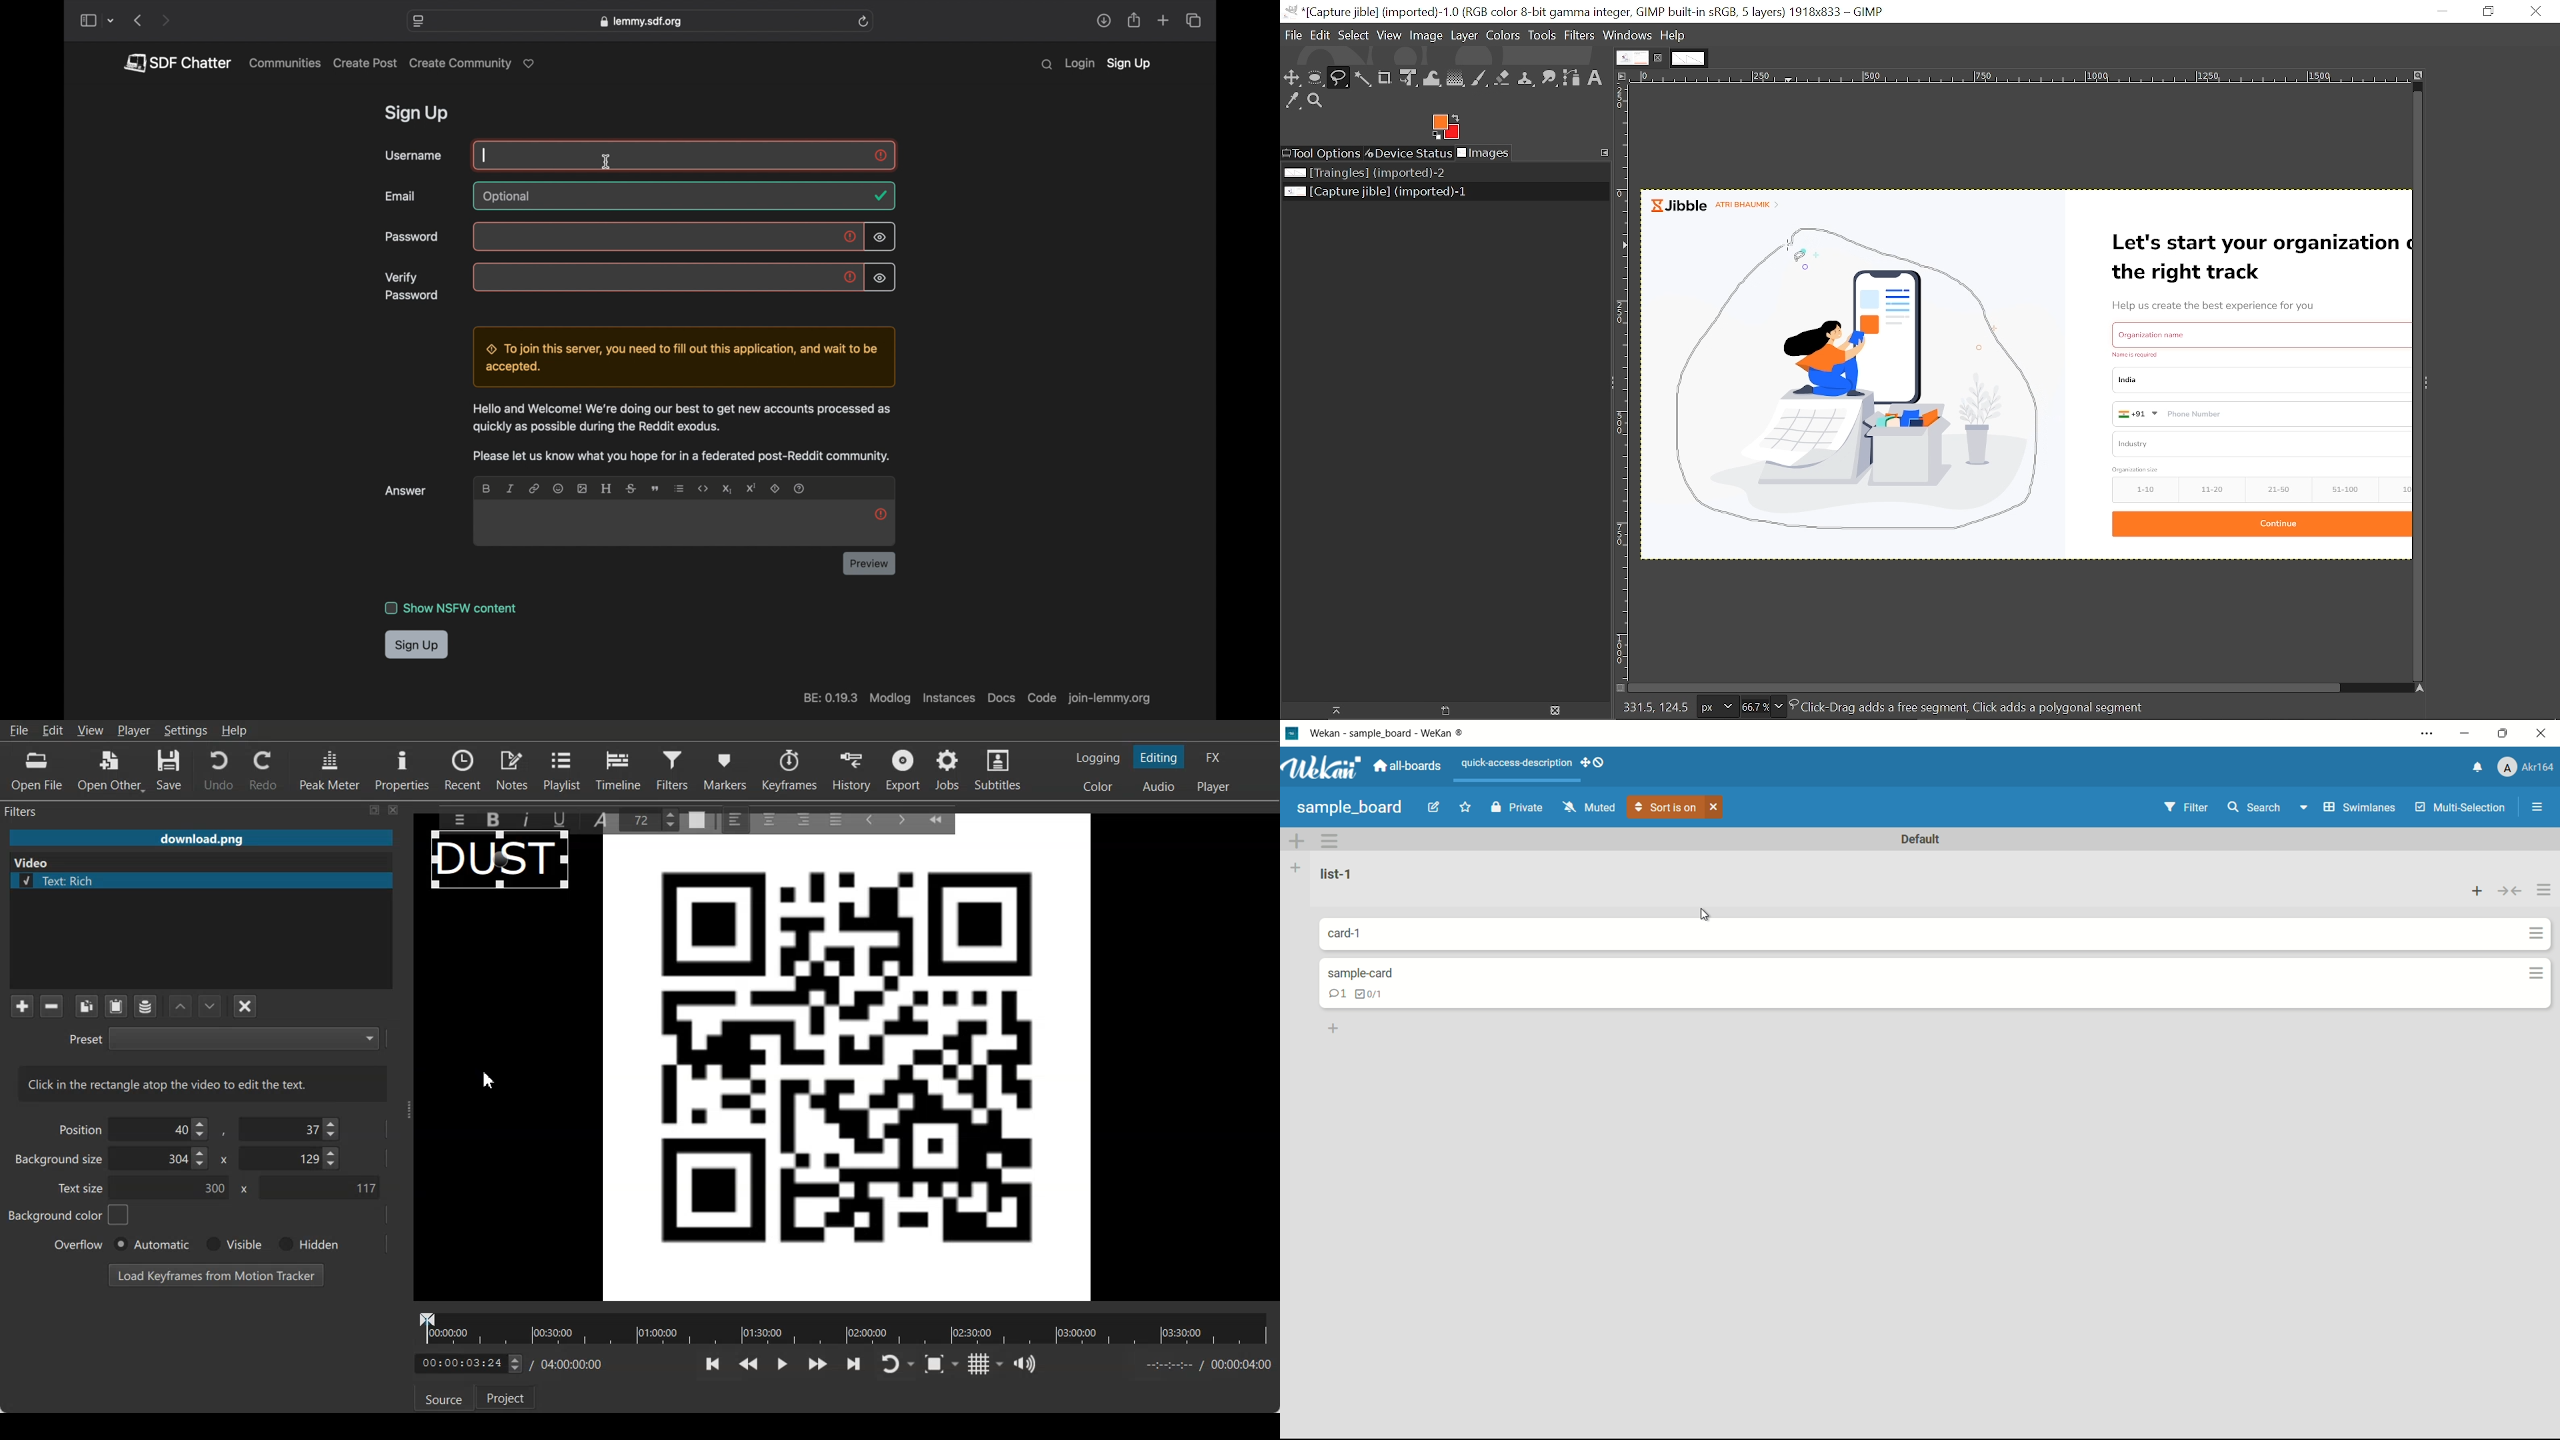 This screenshot has width=2576, height=1456. What do you see at coordinates (653, 818) in the screenshot?
I see `Text Size` at bounding box center [653, 818].